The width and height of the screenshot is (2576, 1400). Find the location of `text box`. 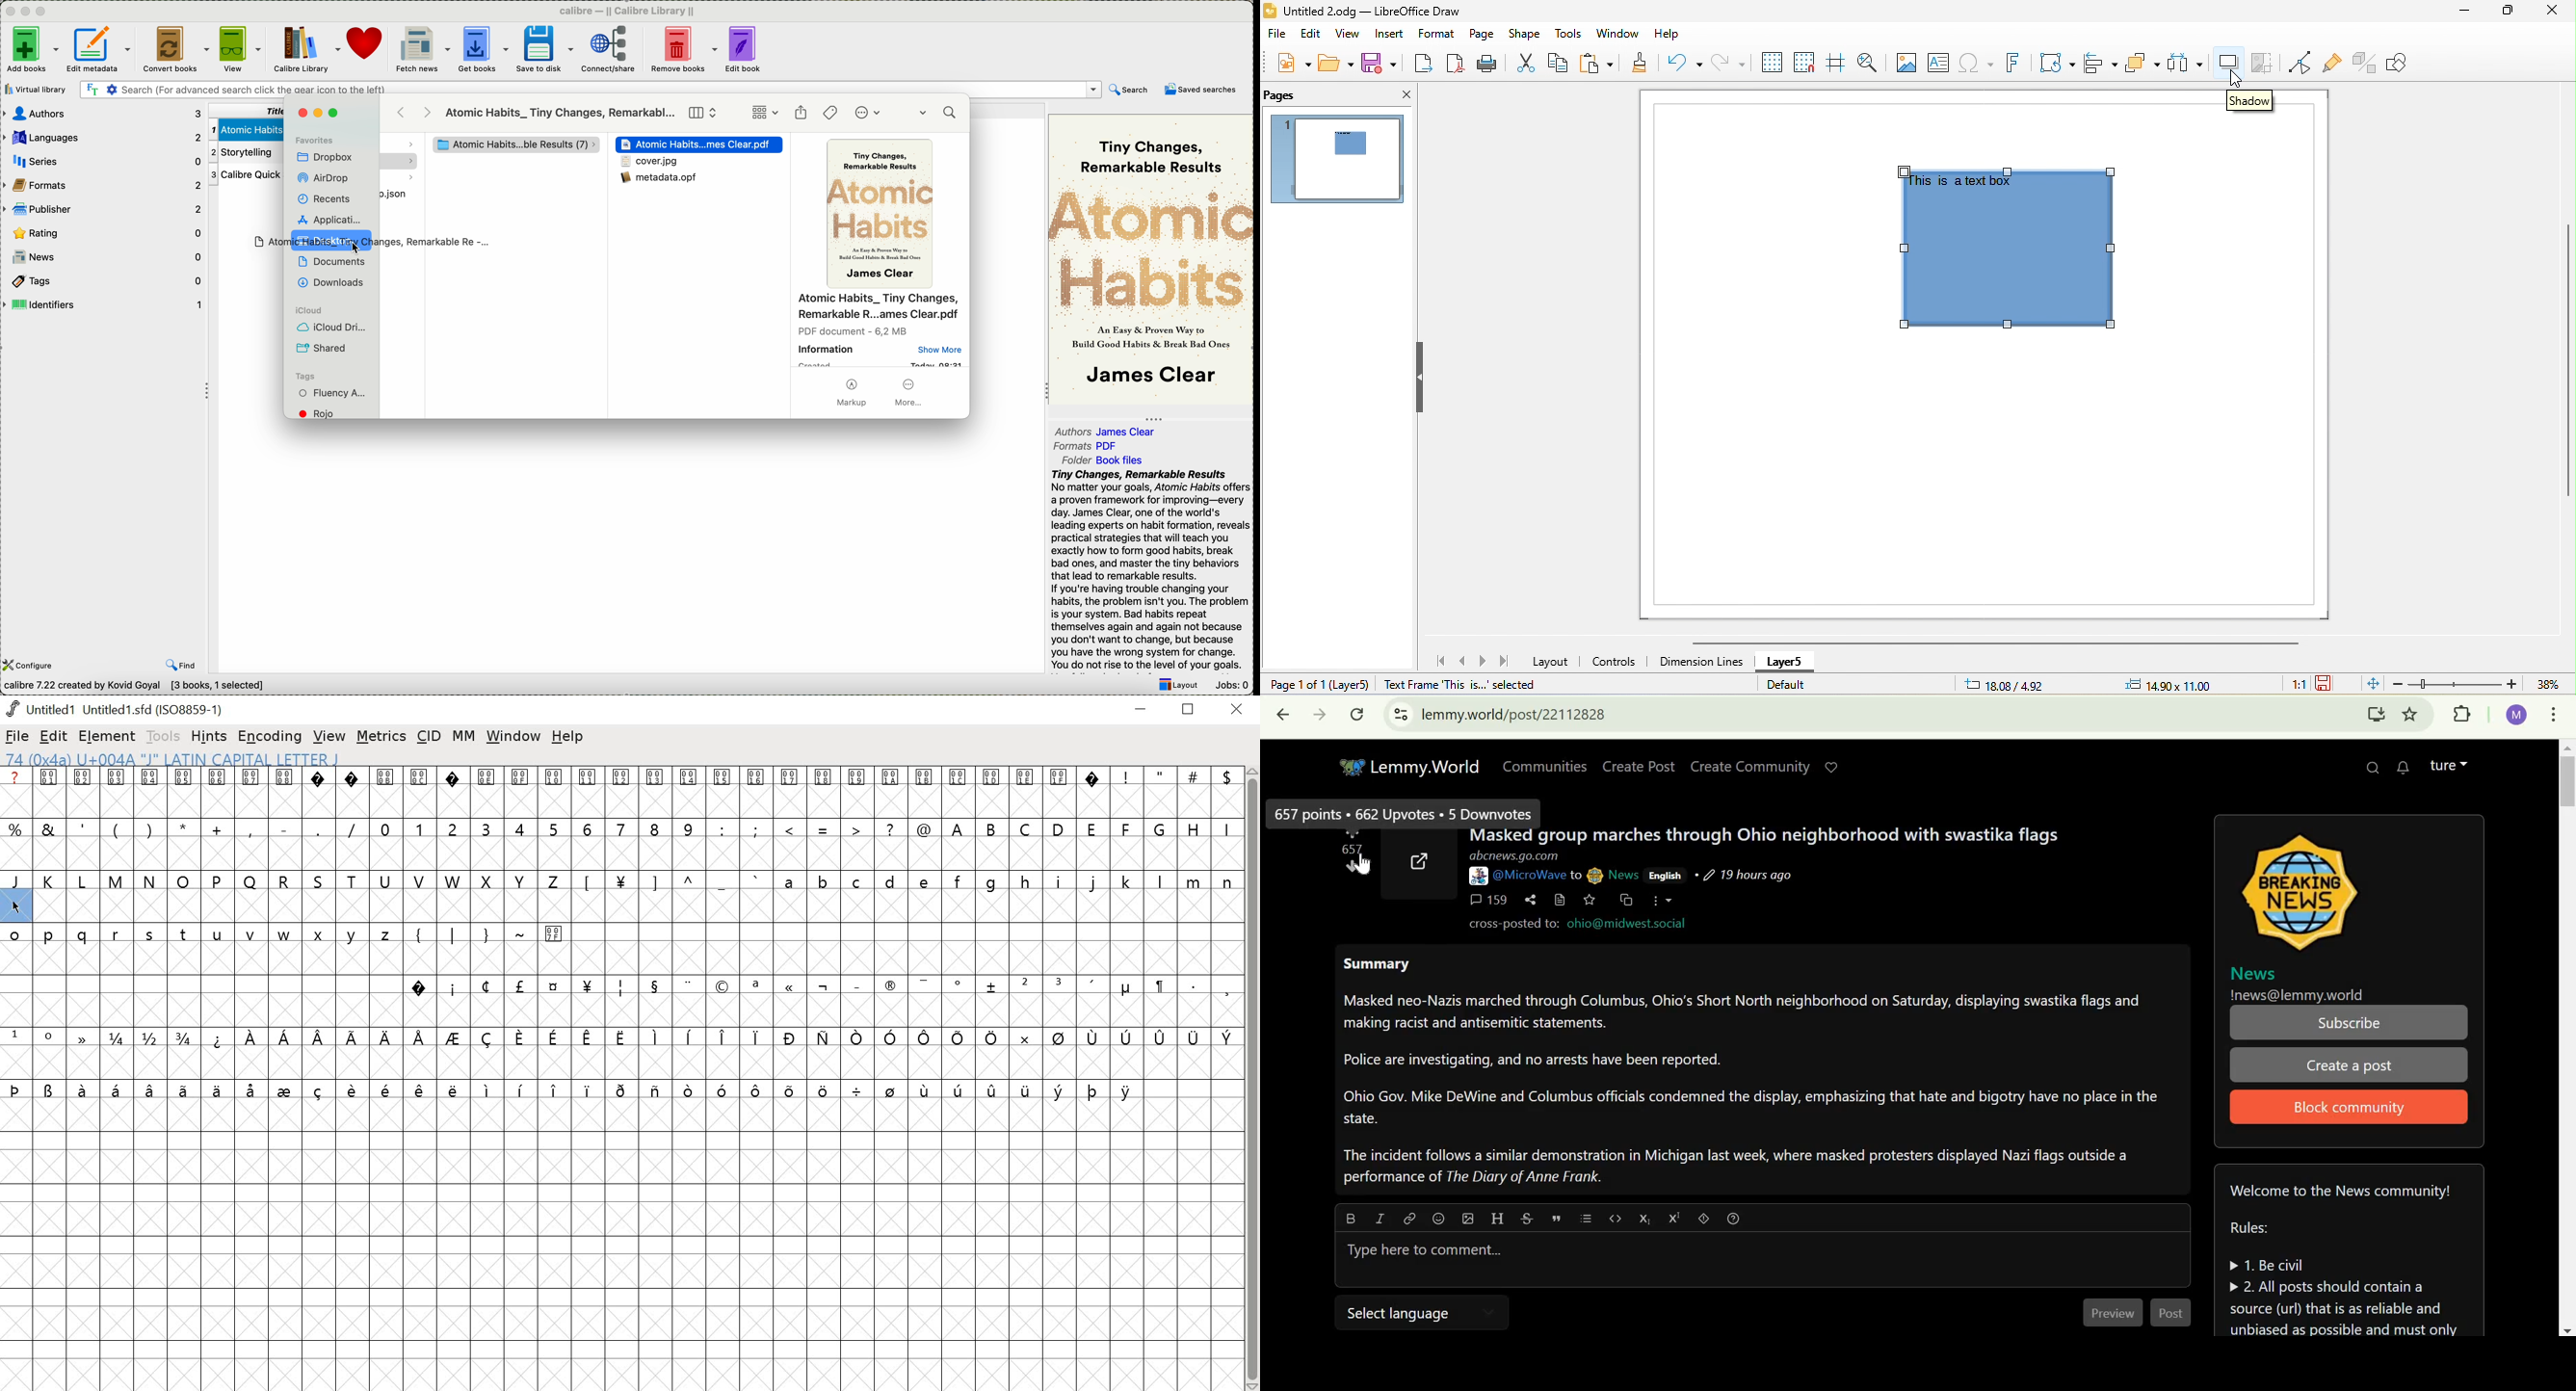

text box is located at coordinates (1943, 62).